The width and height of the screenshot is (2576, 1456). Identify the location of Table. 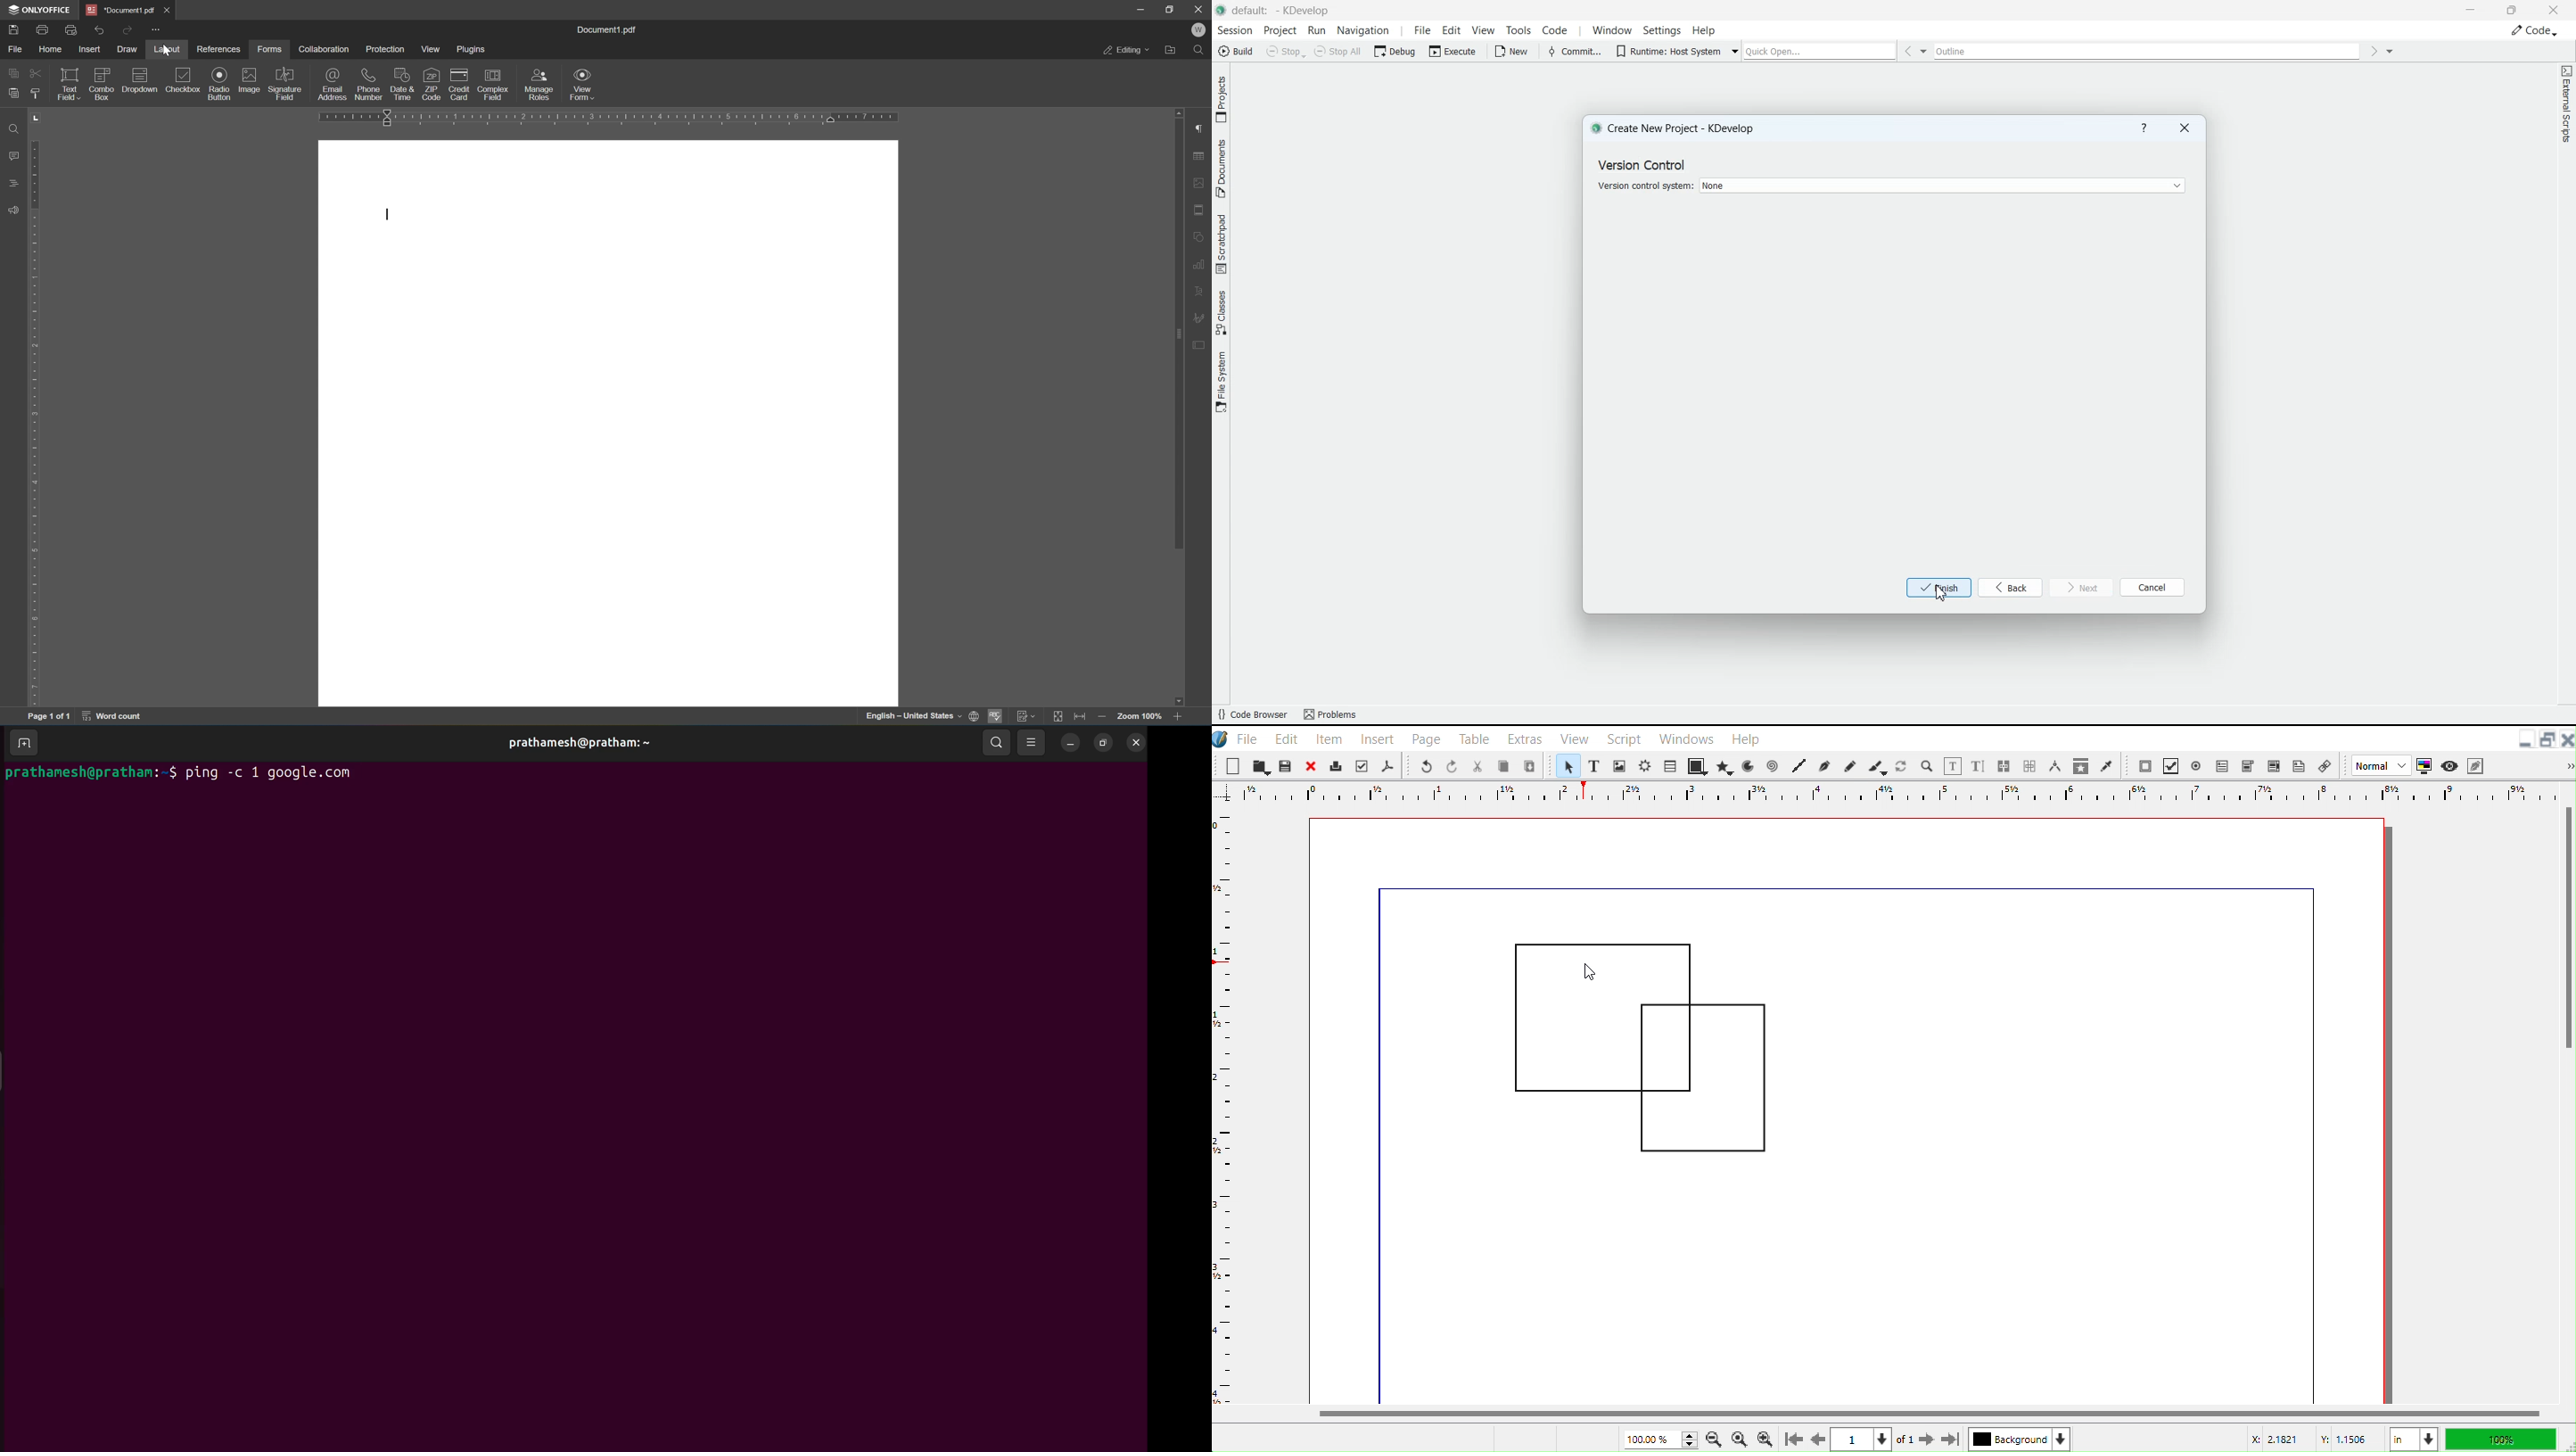
(1475, 738).